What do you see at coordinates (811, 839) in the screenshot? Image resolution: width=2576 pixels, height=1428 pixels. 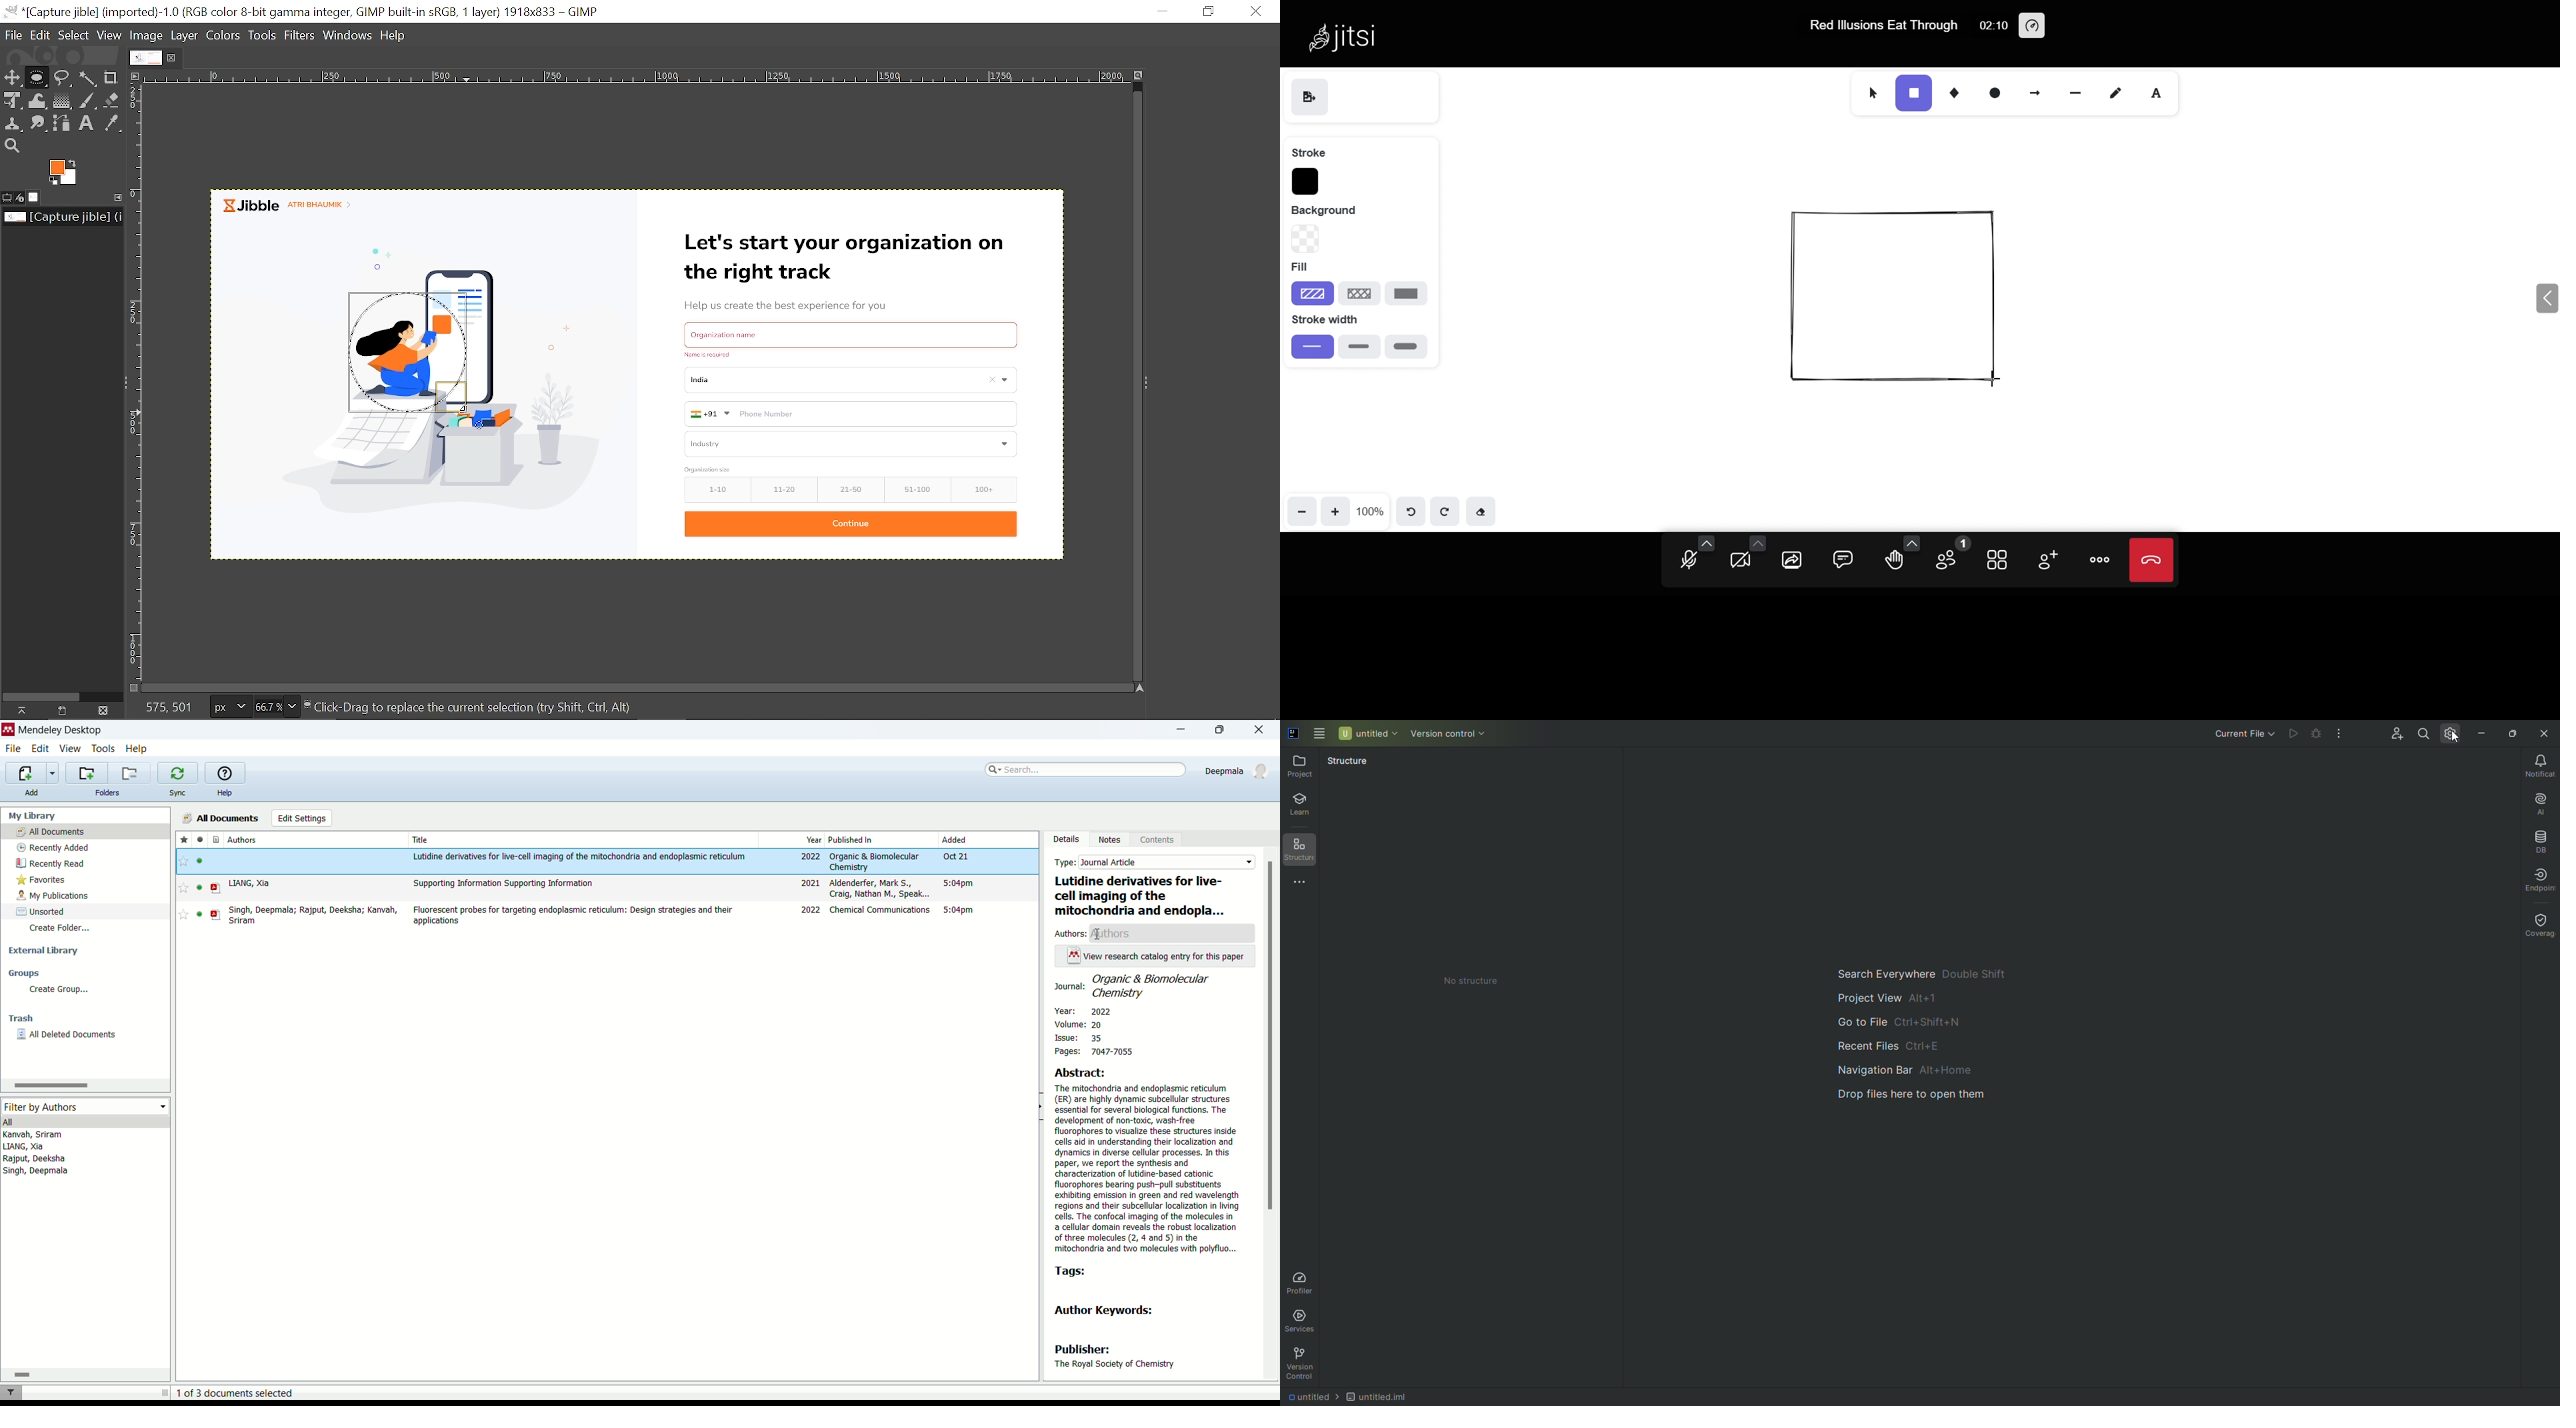 I see `year` at bounding box center [811, 839].